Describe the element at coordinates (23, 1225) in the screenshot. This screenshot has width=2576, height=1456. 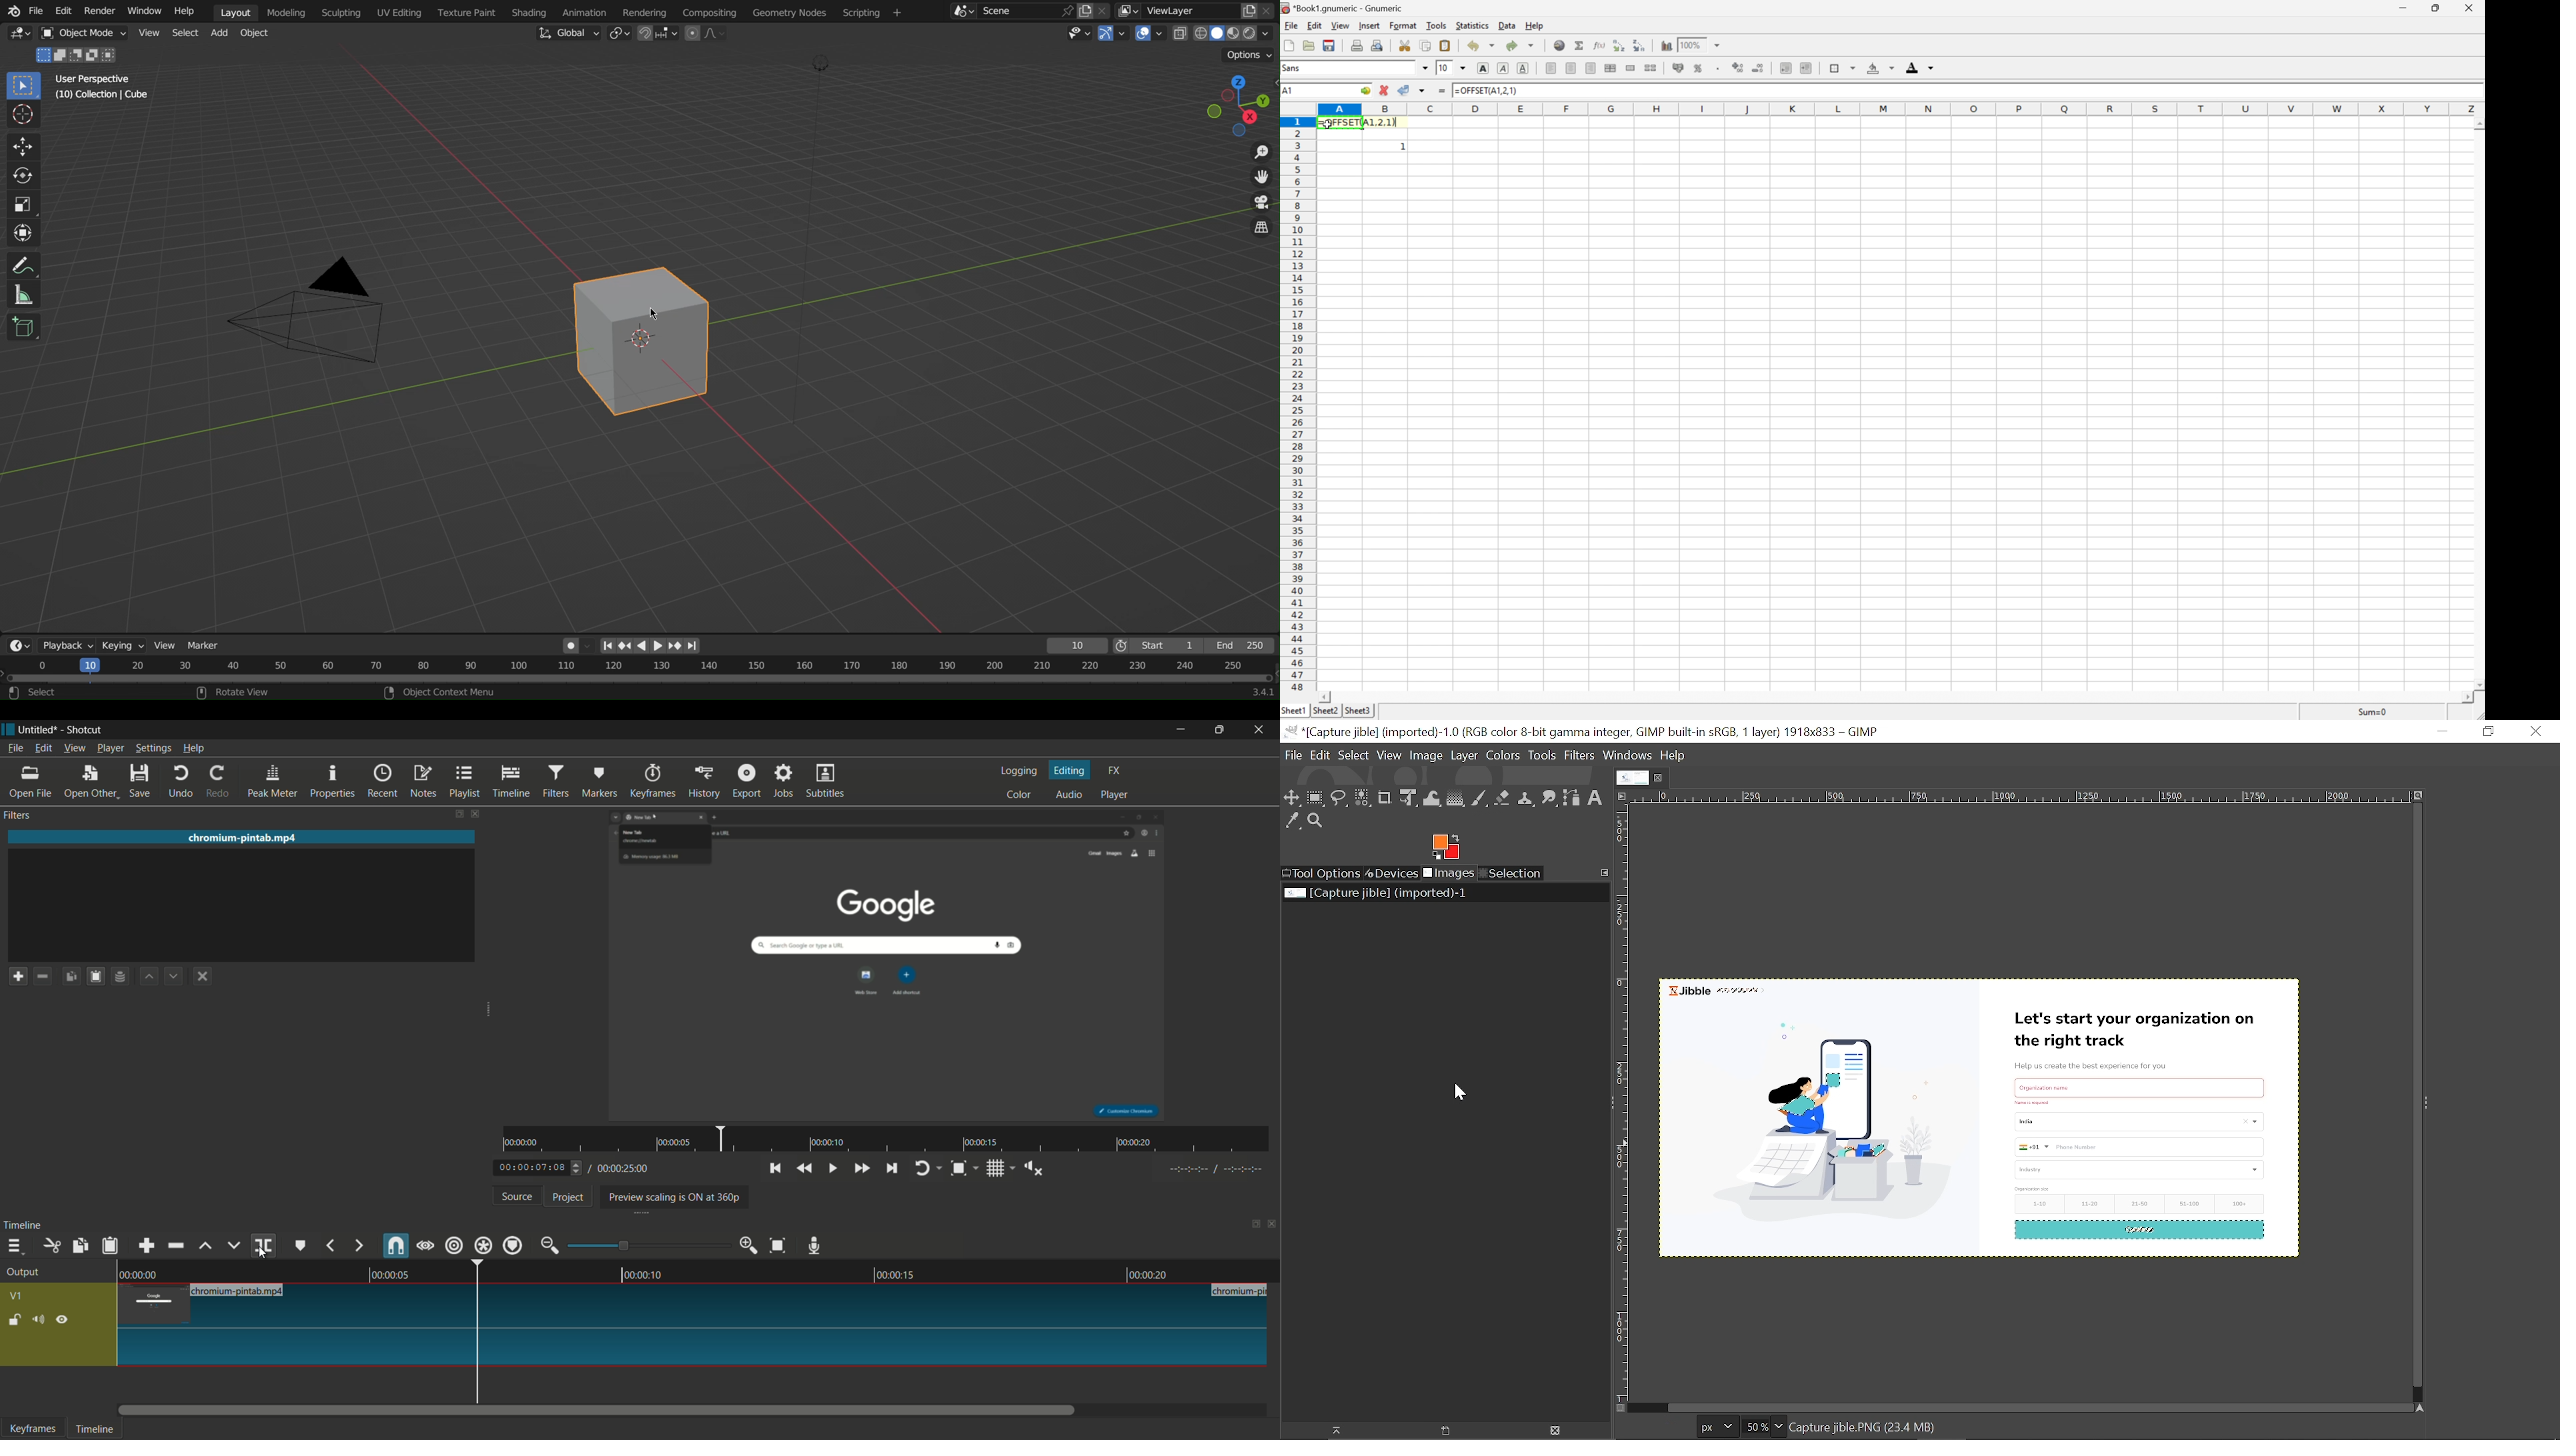
I see `timeline` at that location.